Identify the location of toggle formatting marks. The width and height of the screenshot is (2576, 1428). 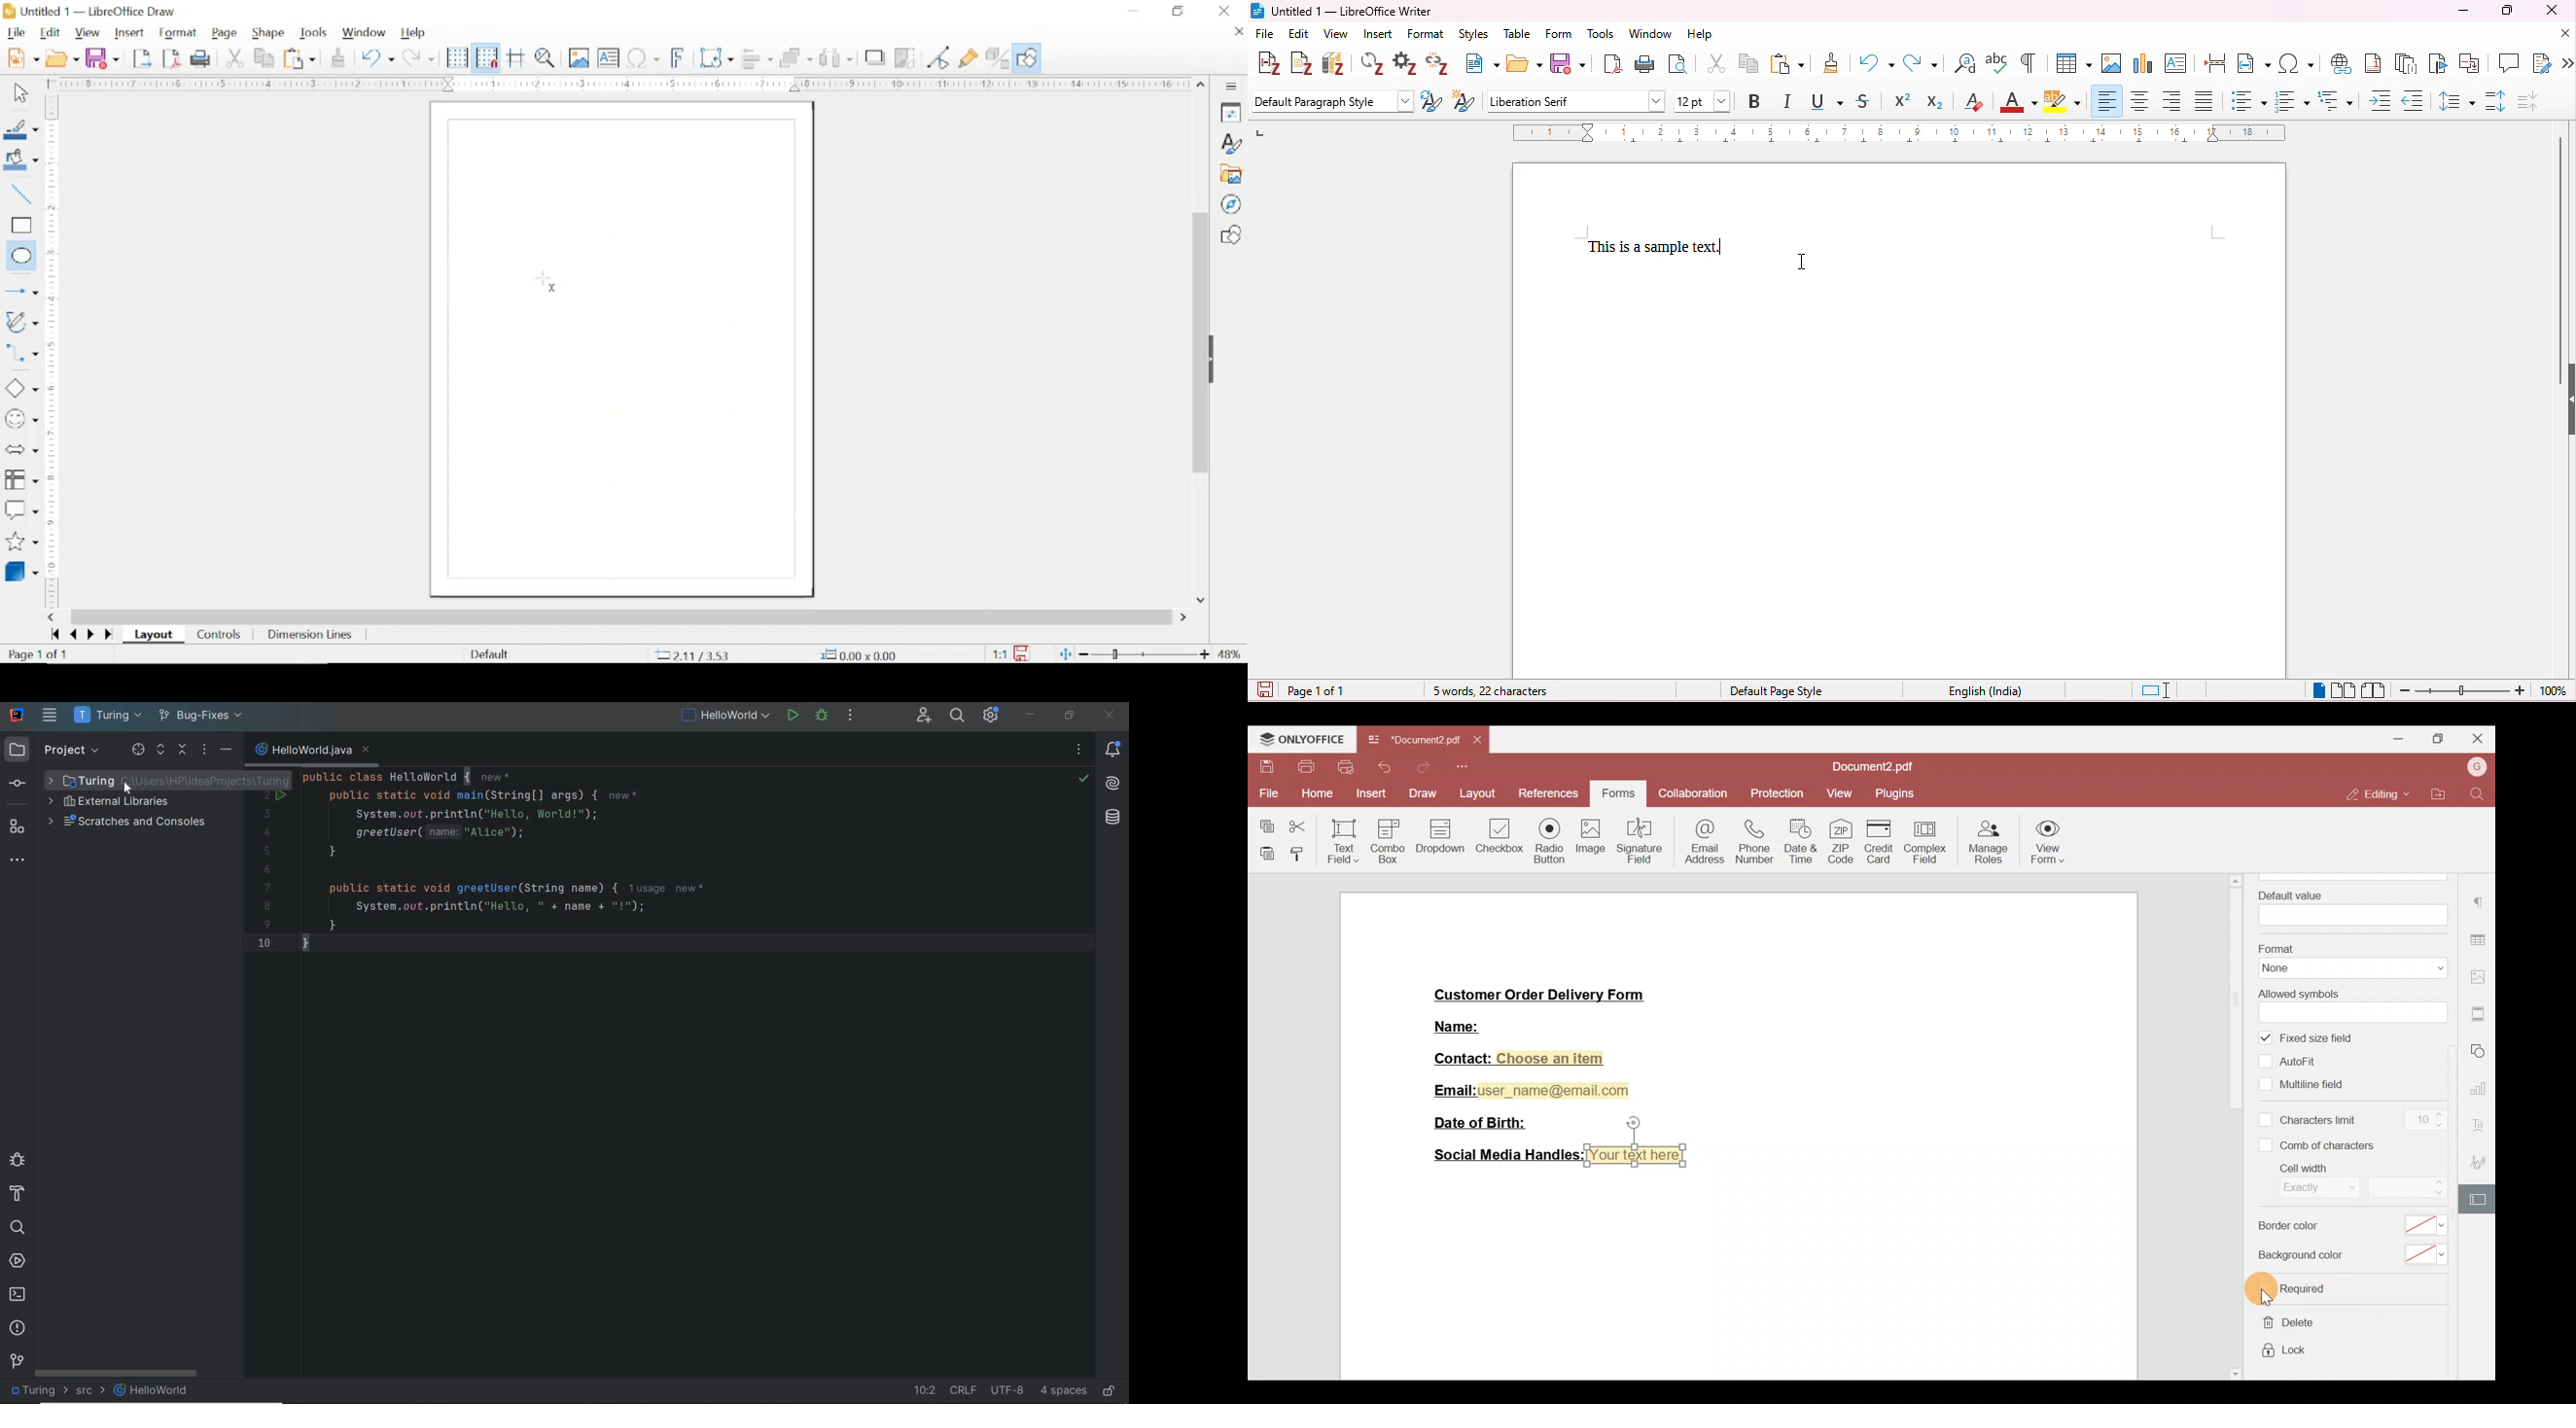
(2029, 61).